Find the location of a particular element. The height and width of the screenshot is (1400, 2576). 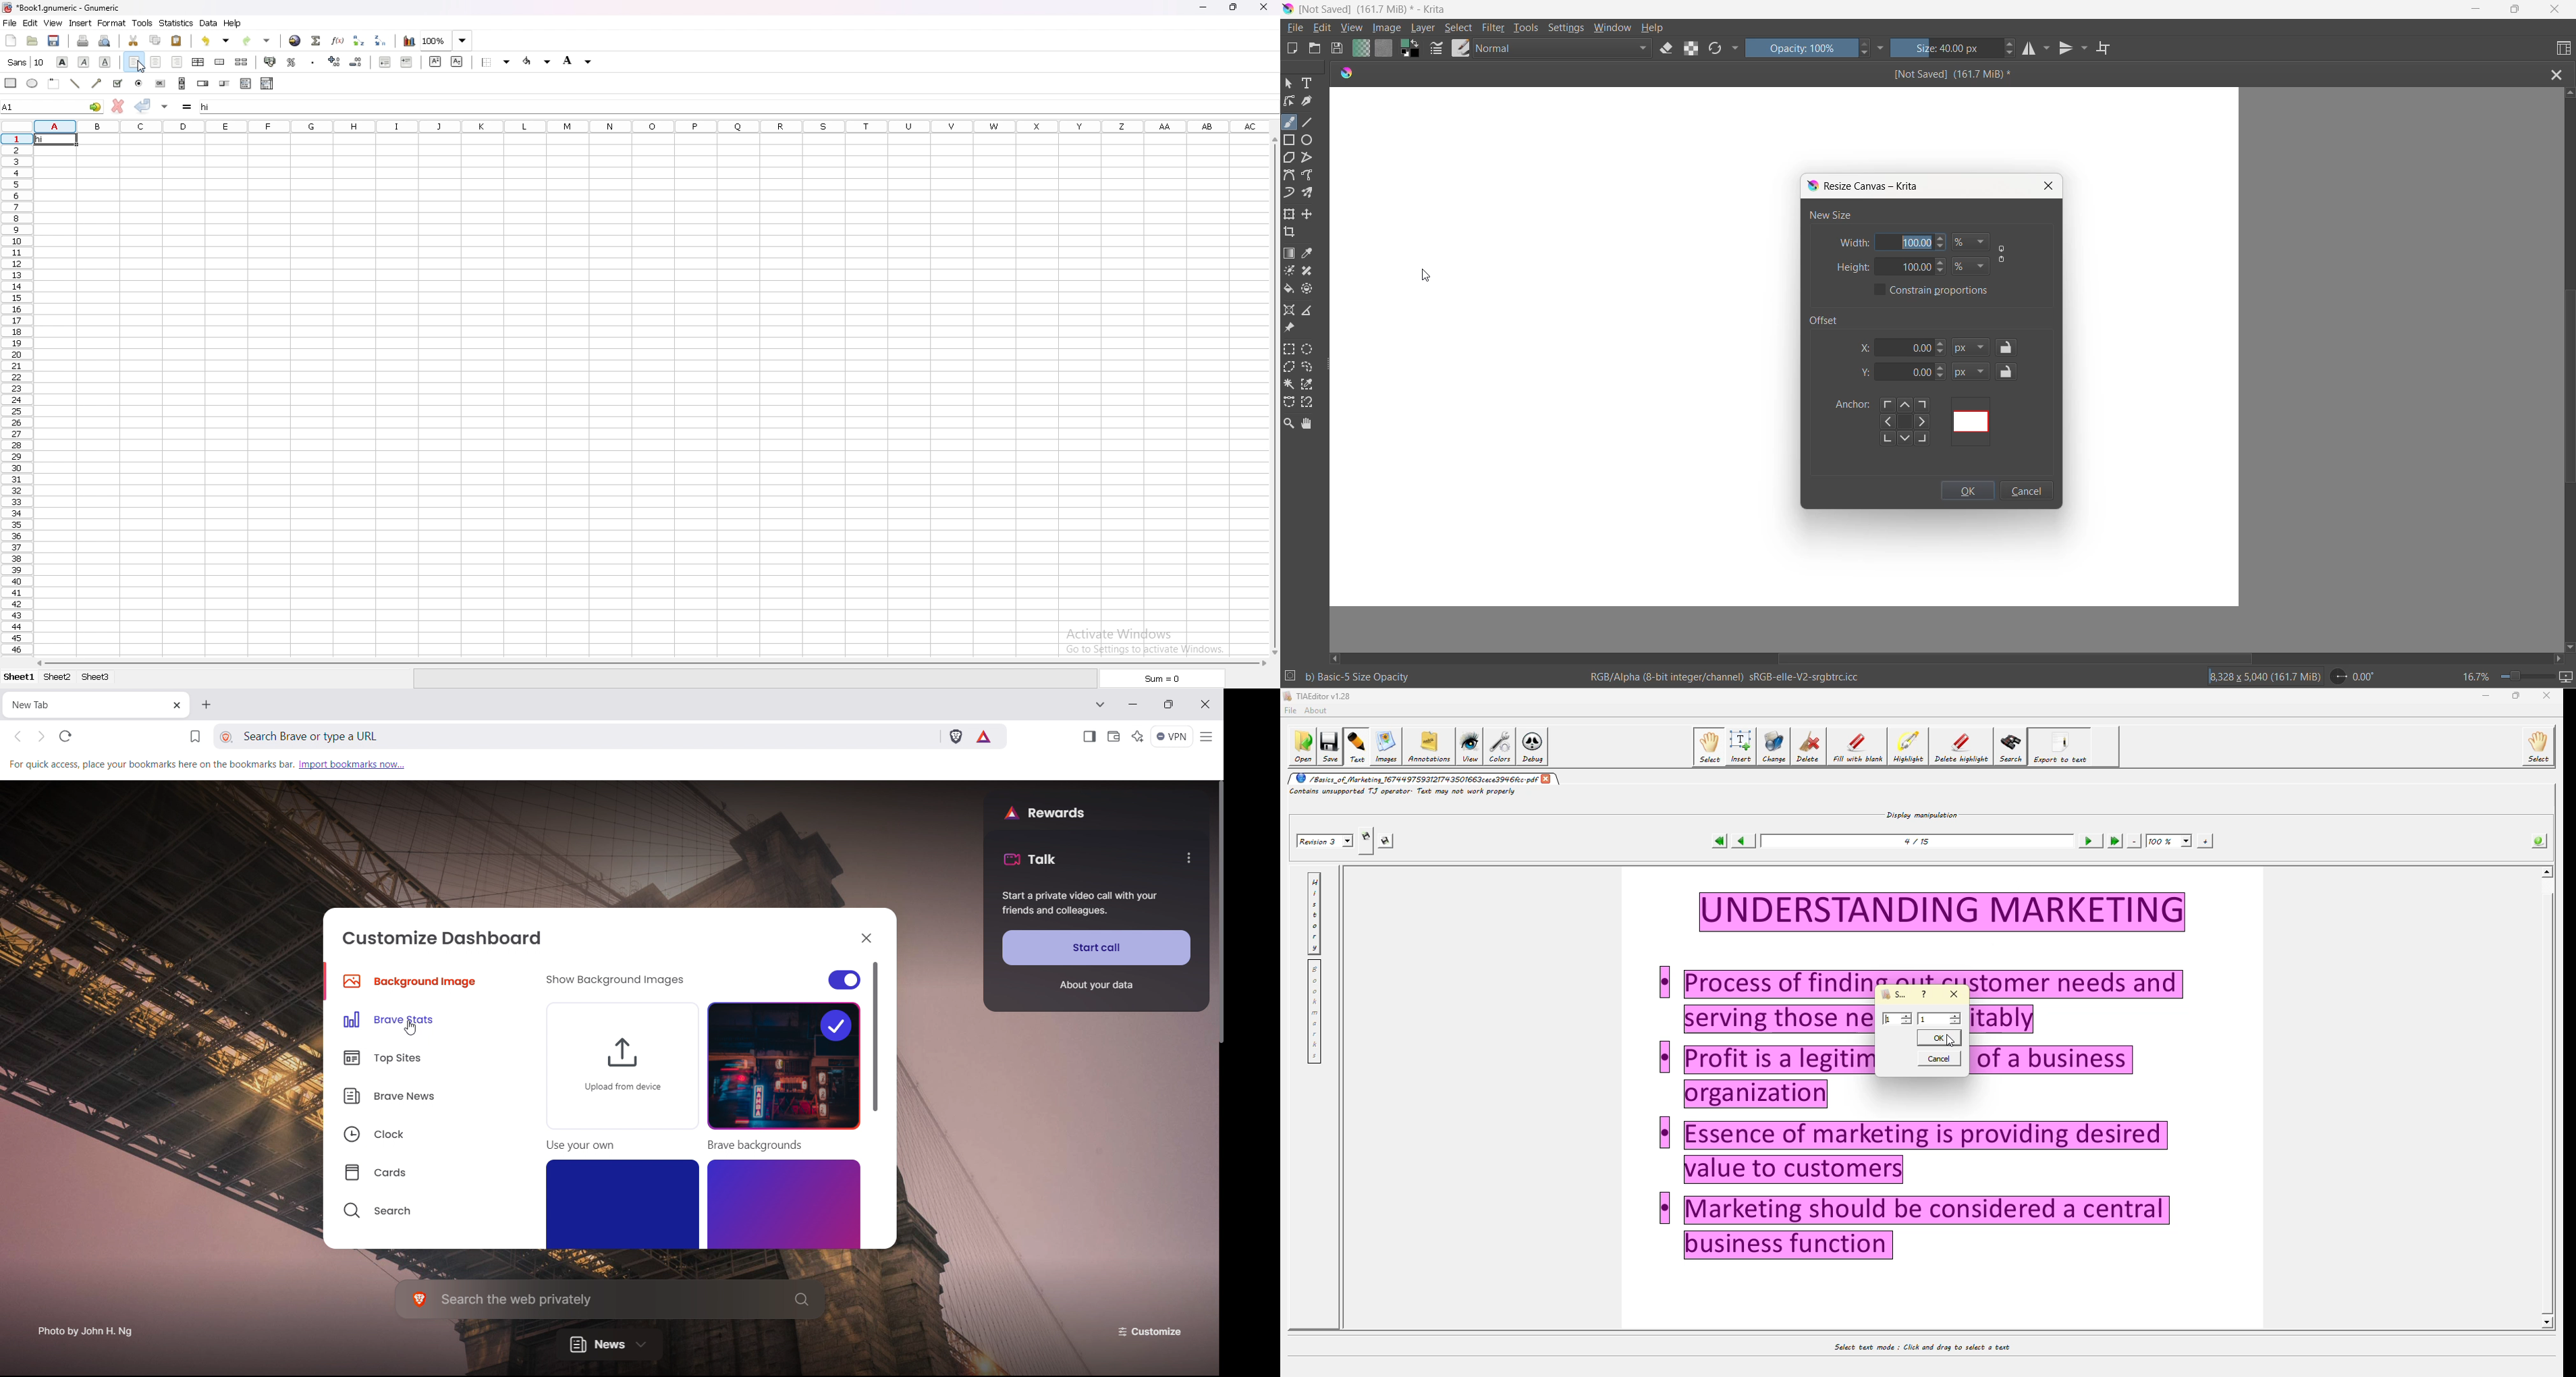

y-axis value type is located at coordinates (1972, 373).